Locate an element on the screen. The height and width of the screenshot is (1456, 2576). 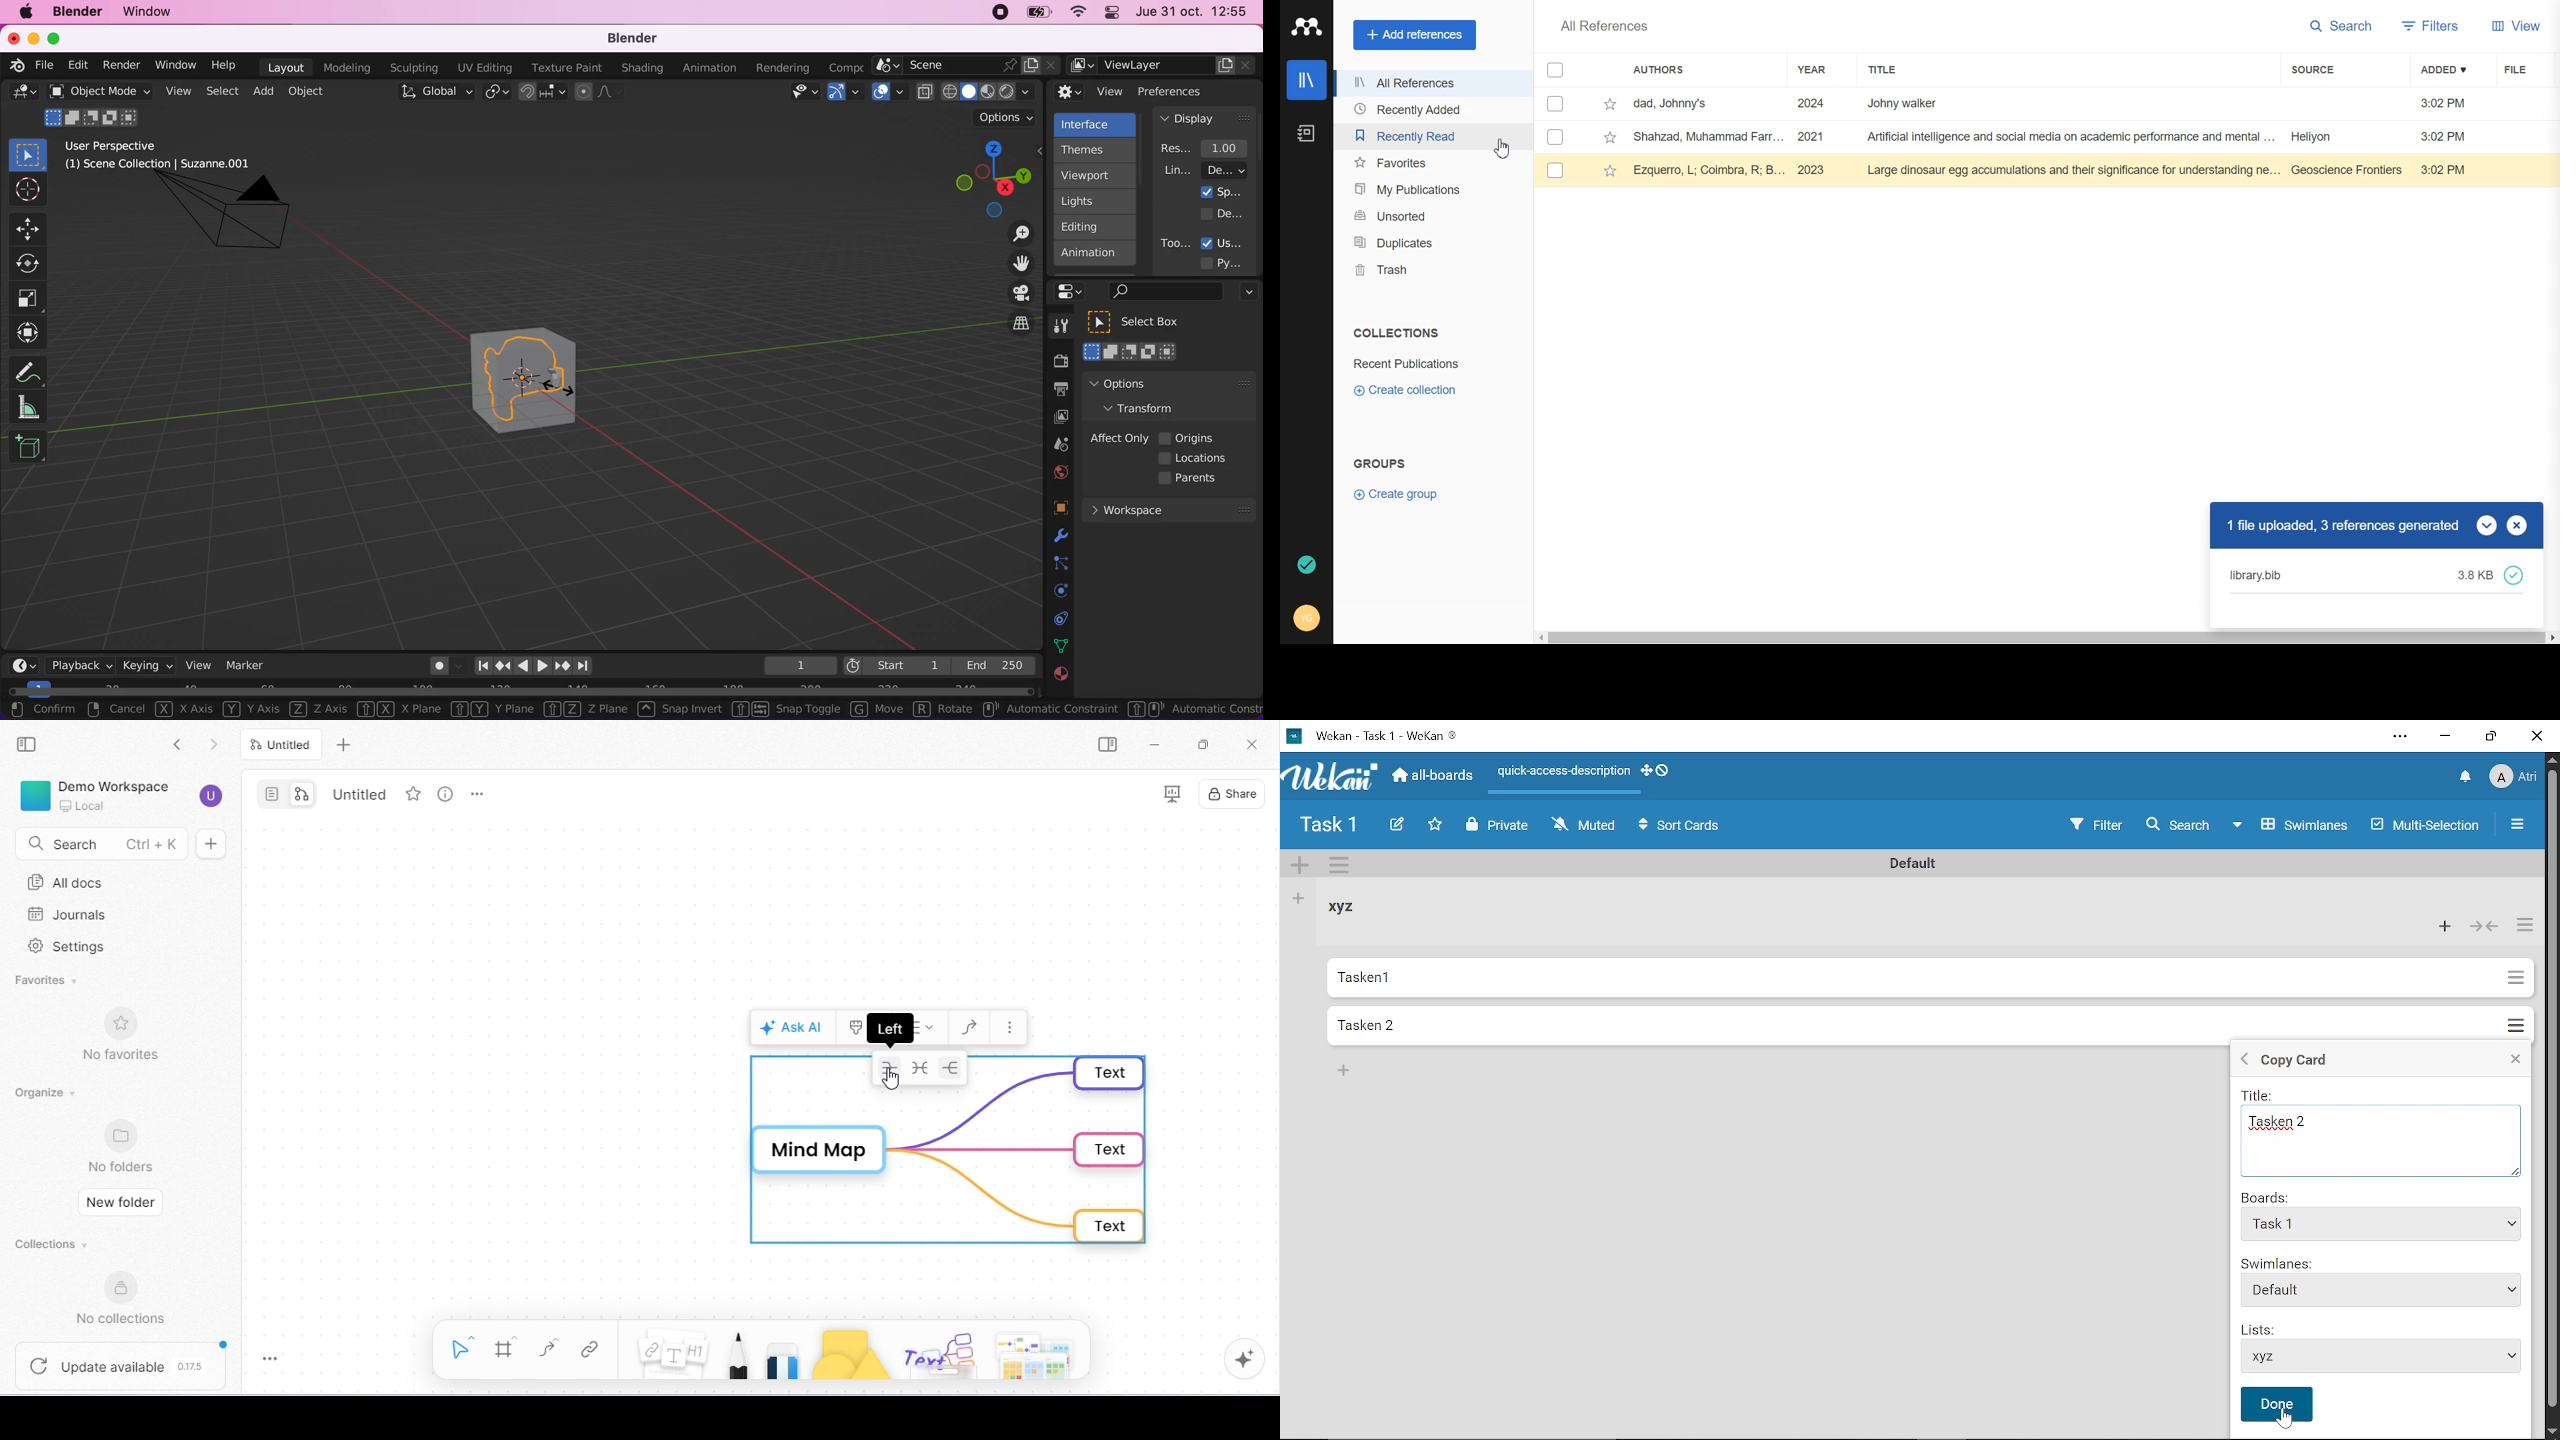
ask AI is located at coordinates (792, 1025).